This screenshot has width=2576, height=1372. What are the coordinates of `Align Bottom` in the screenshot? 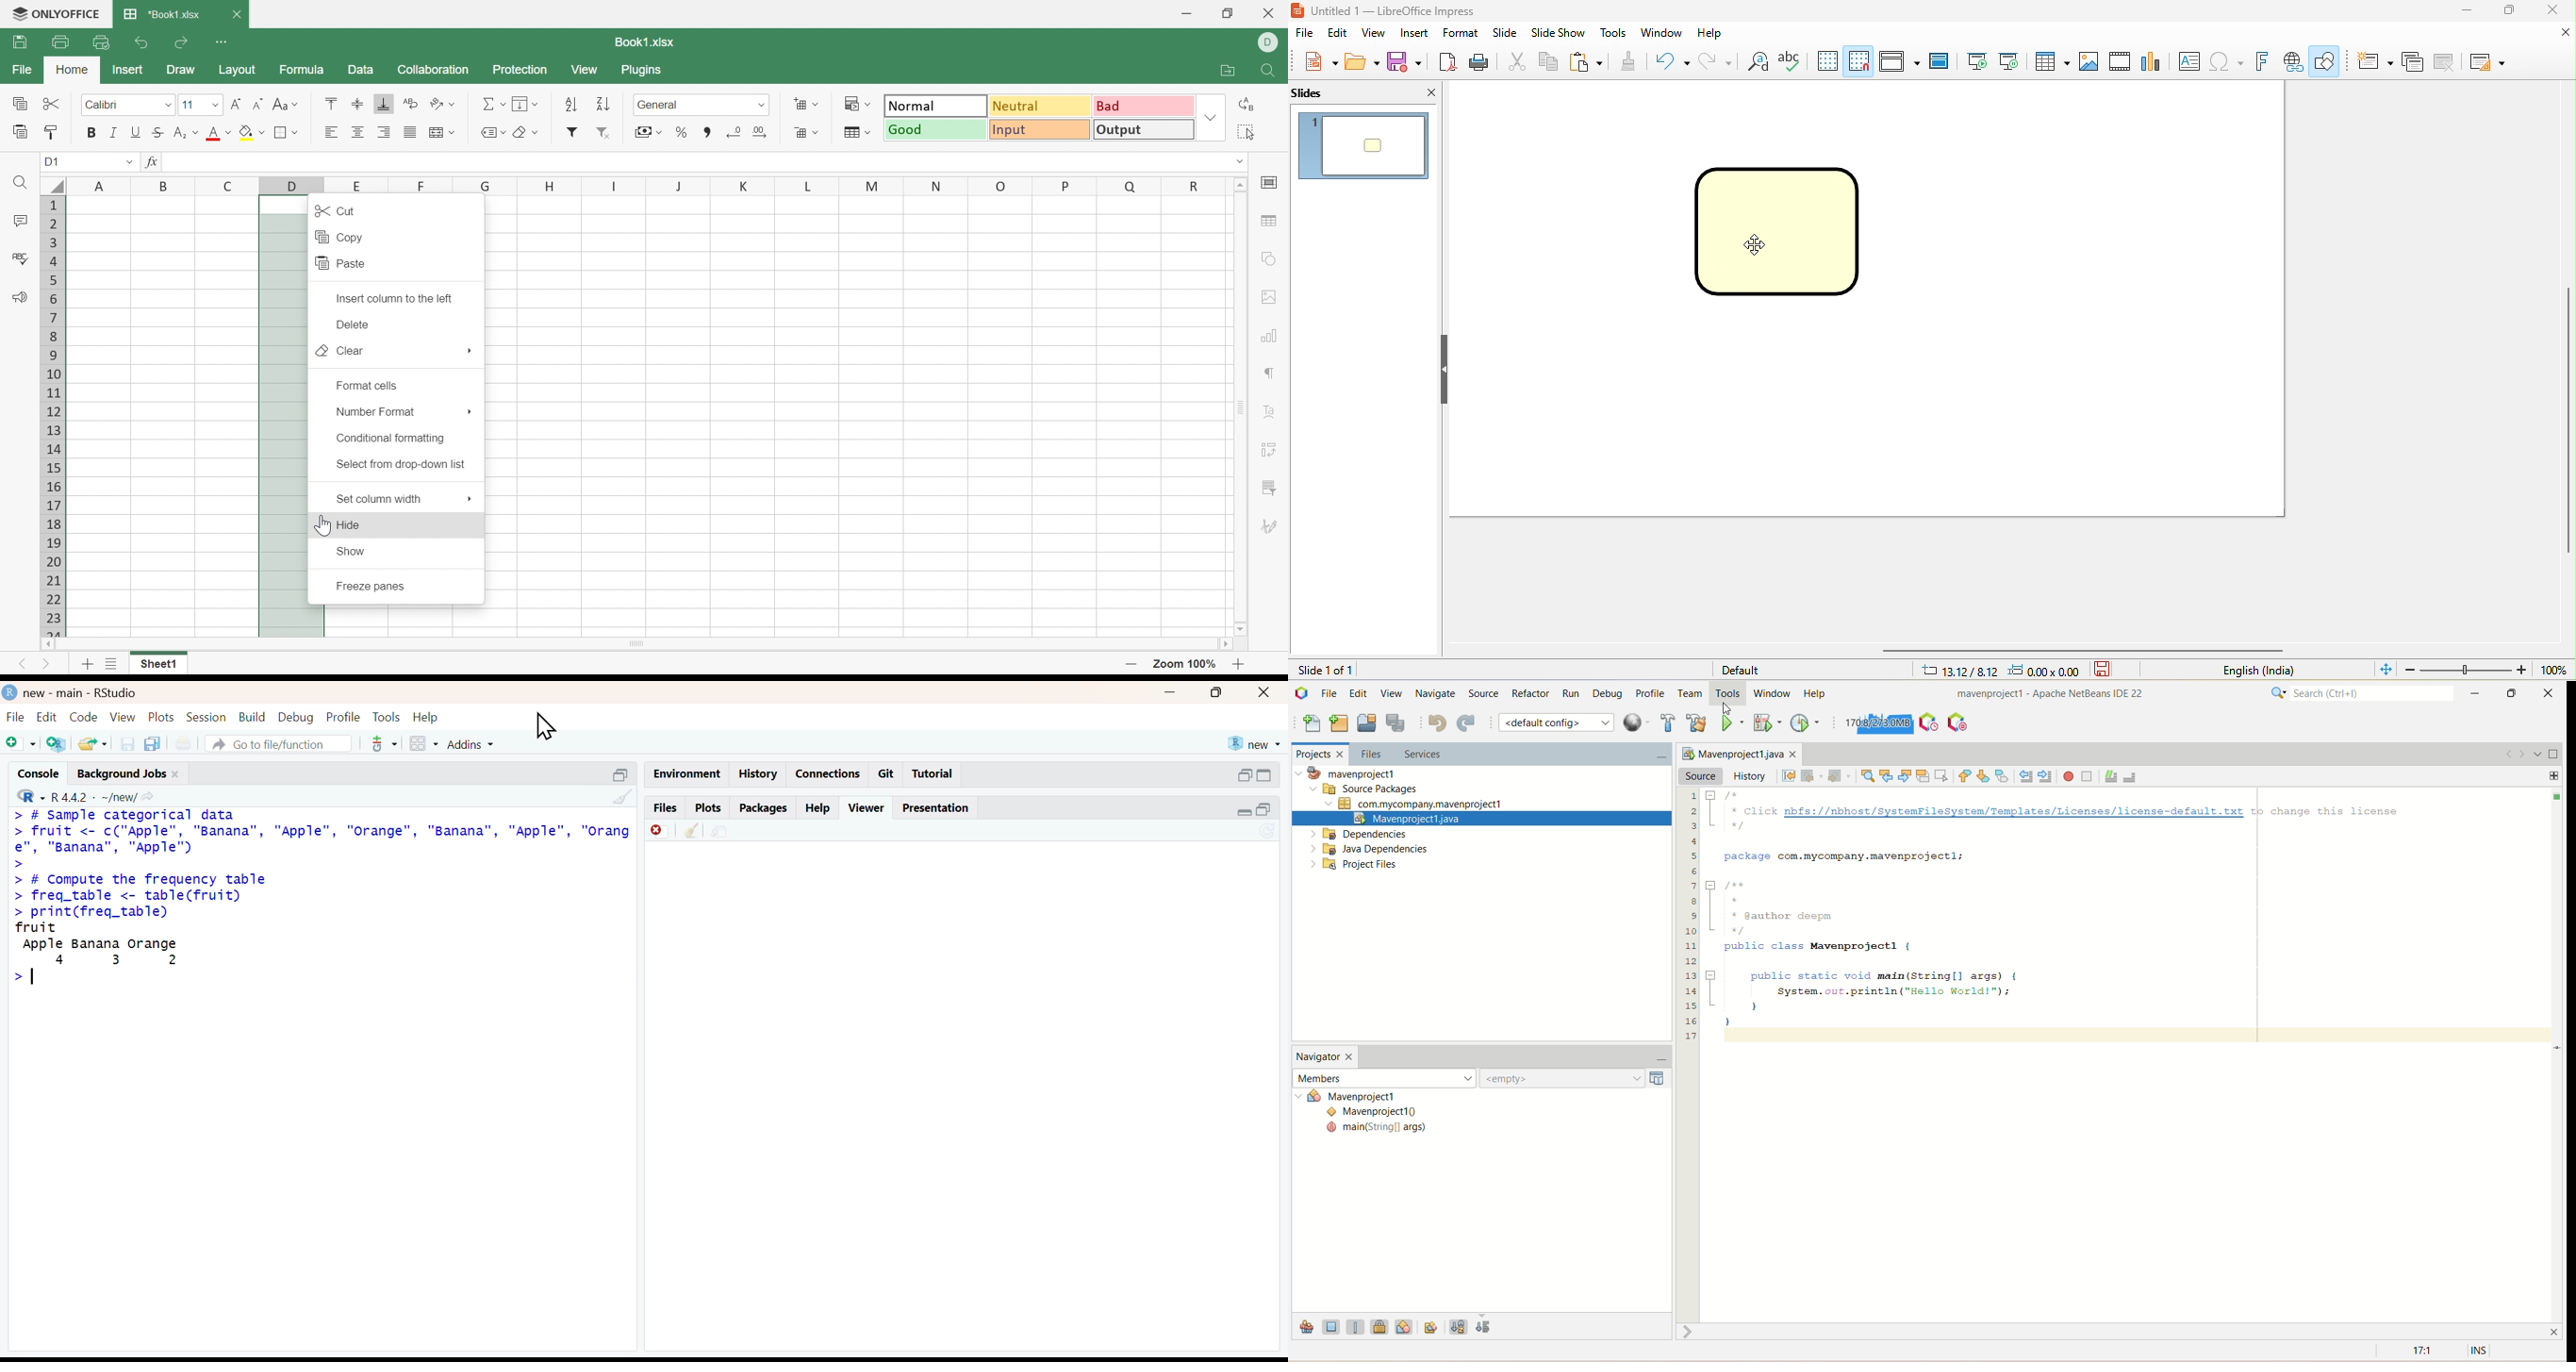 It's located at (386, 105).